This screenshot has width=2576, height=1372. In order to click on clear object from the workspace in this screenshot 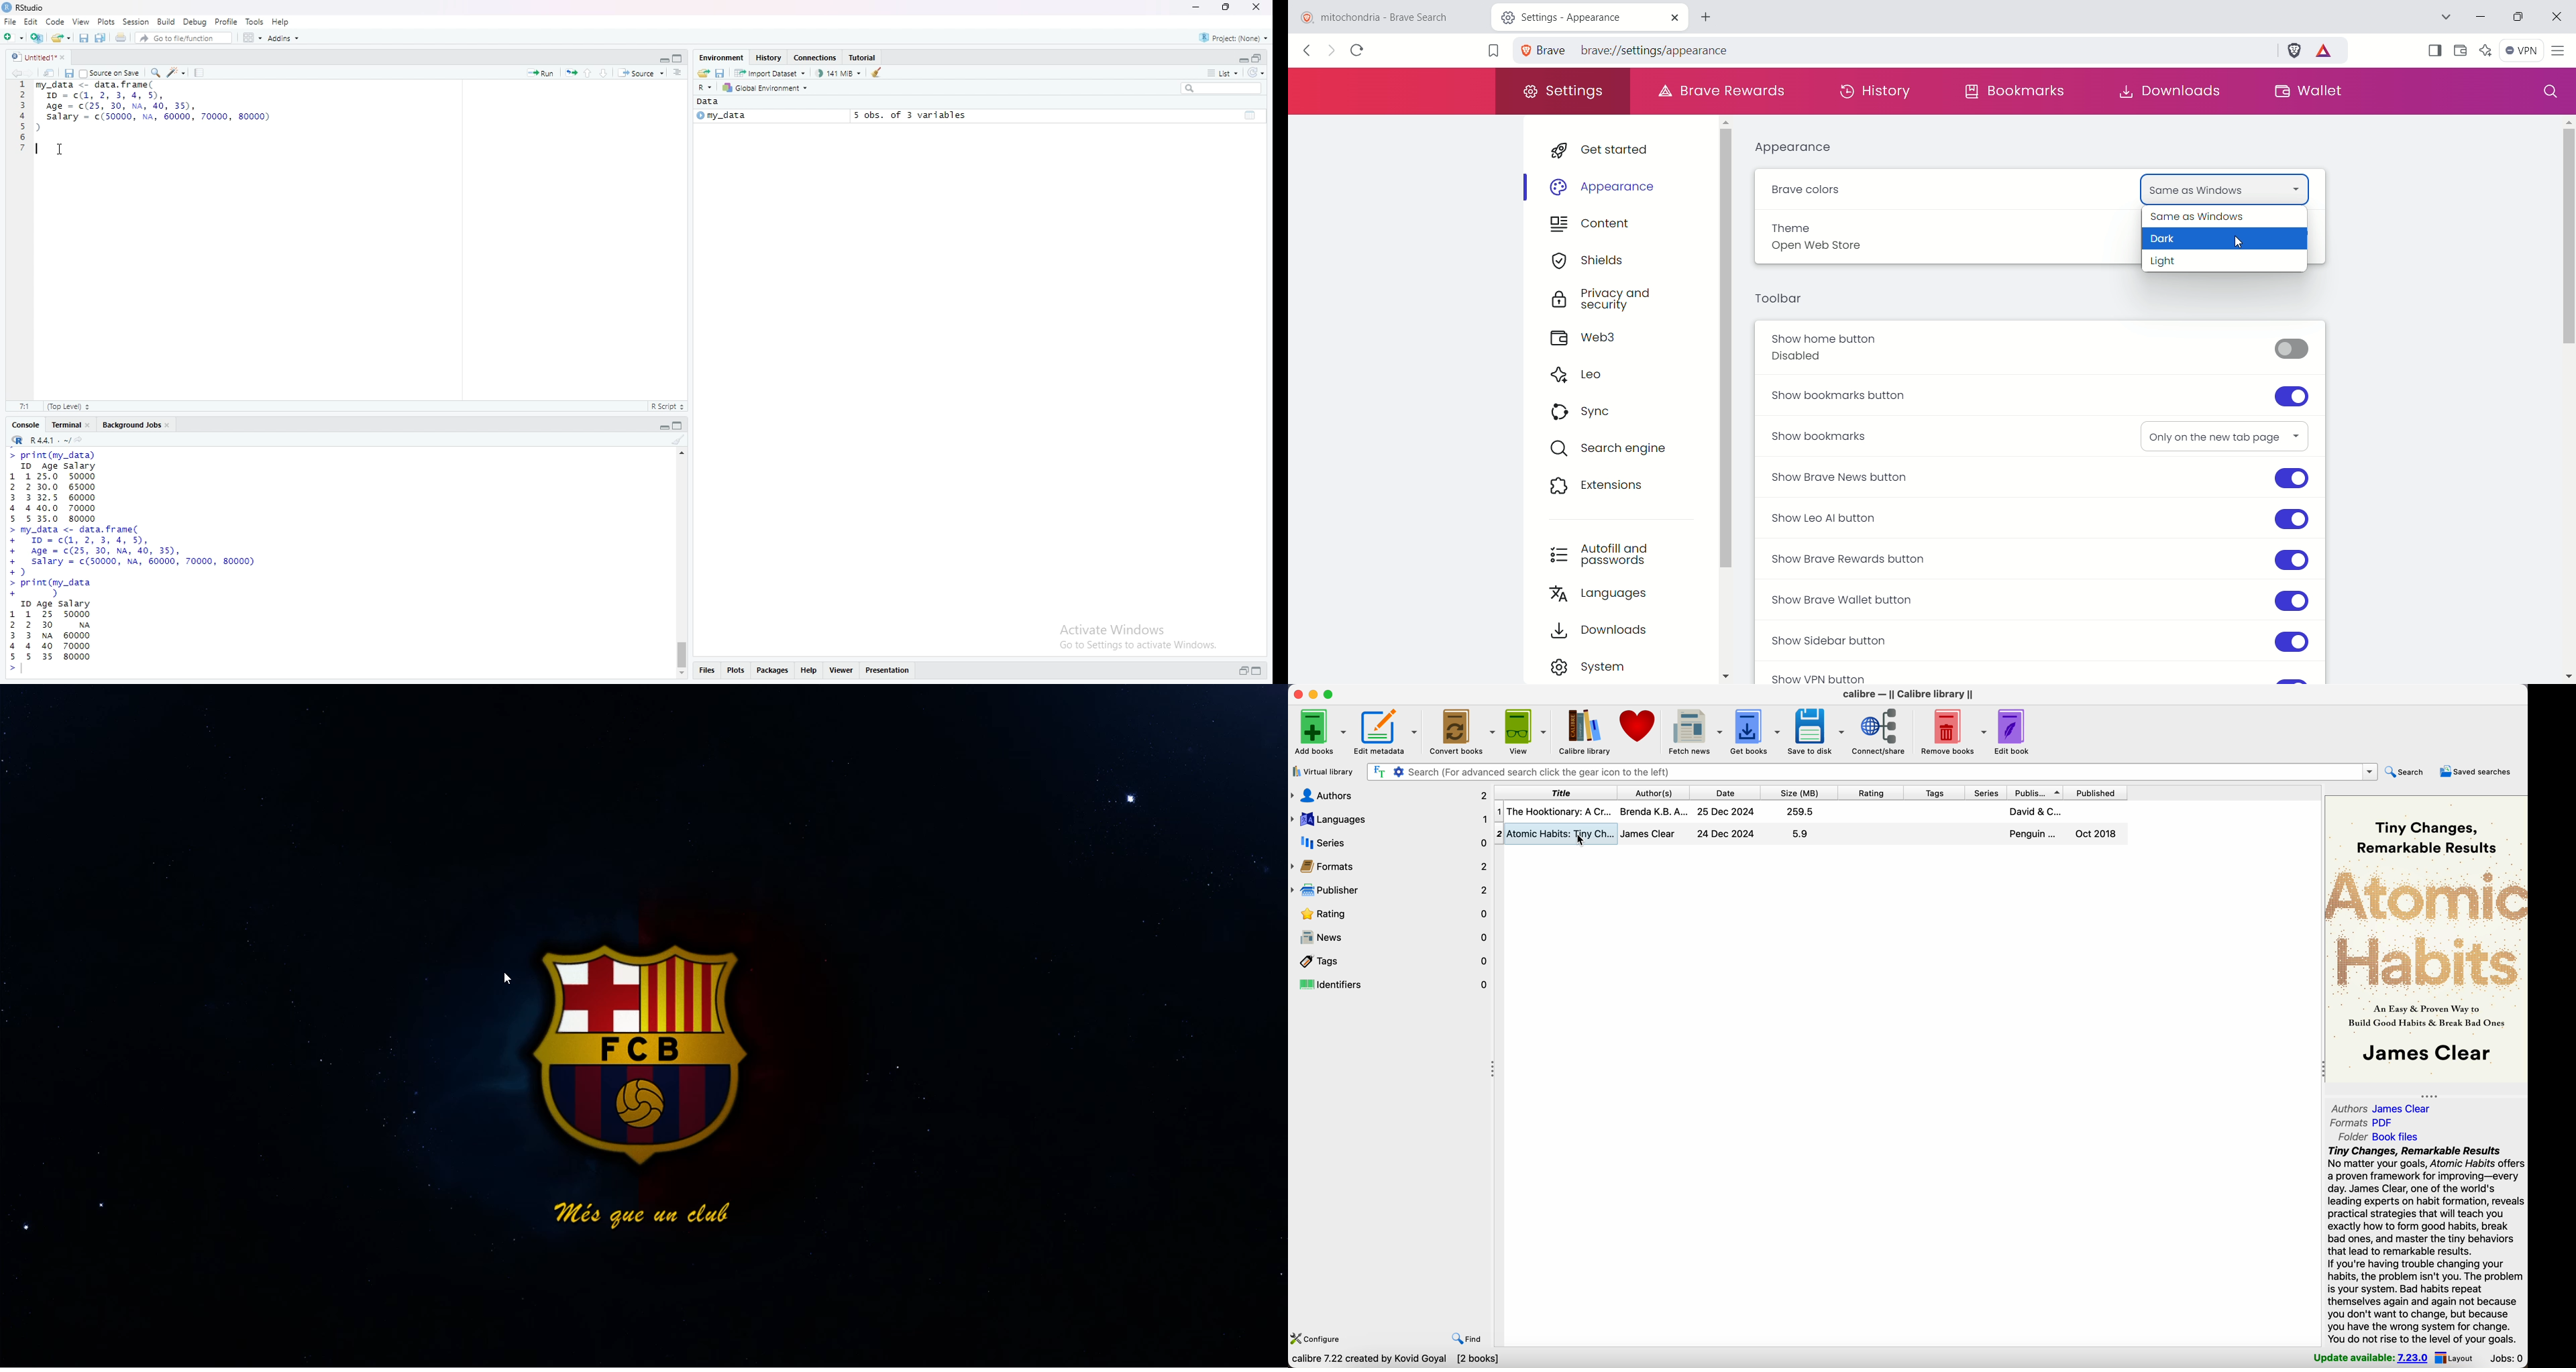, I will do `click(878, 72)`.